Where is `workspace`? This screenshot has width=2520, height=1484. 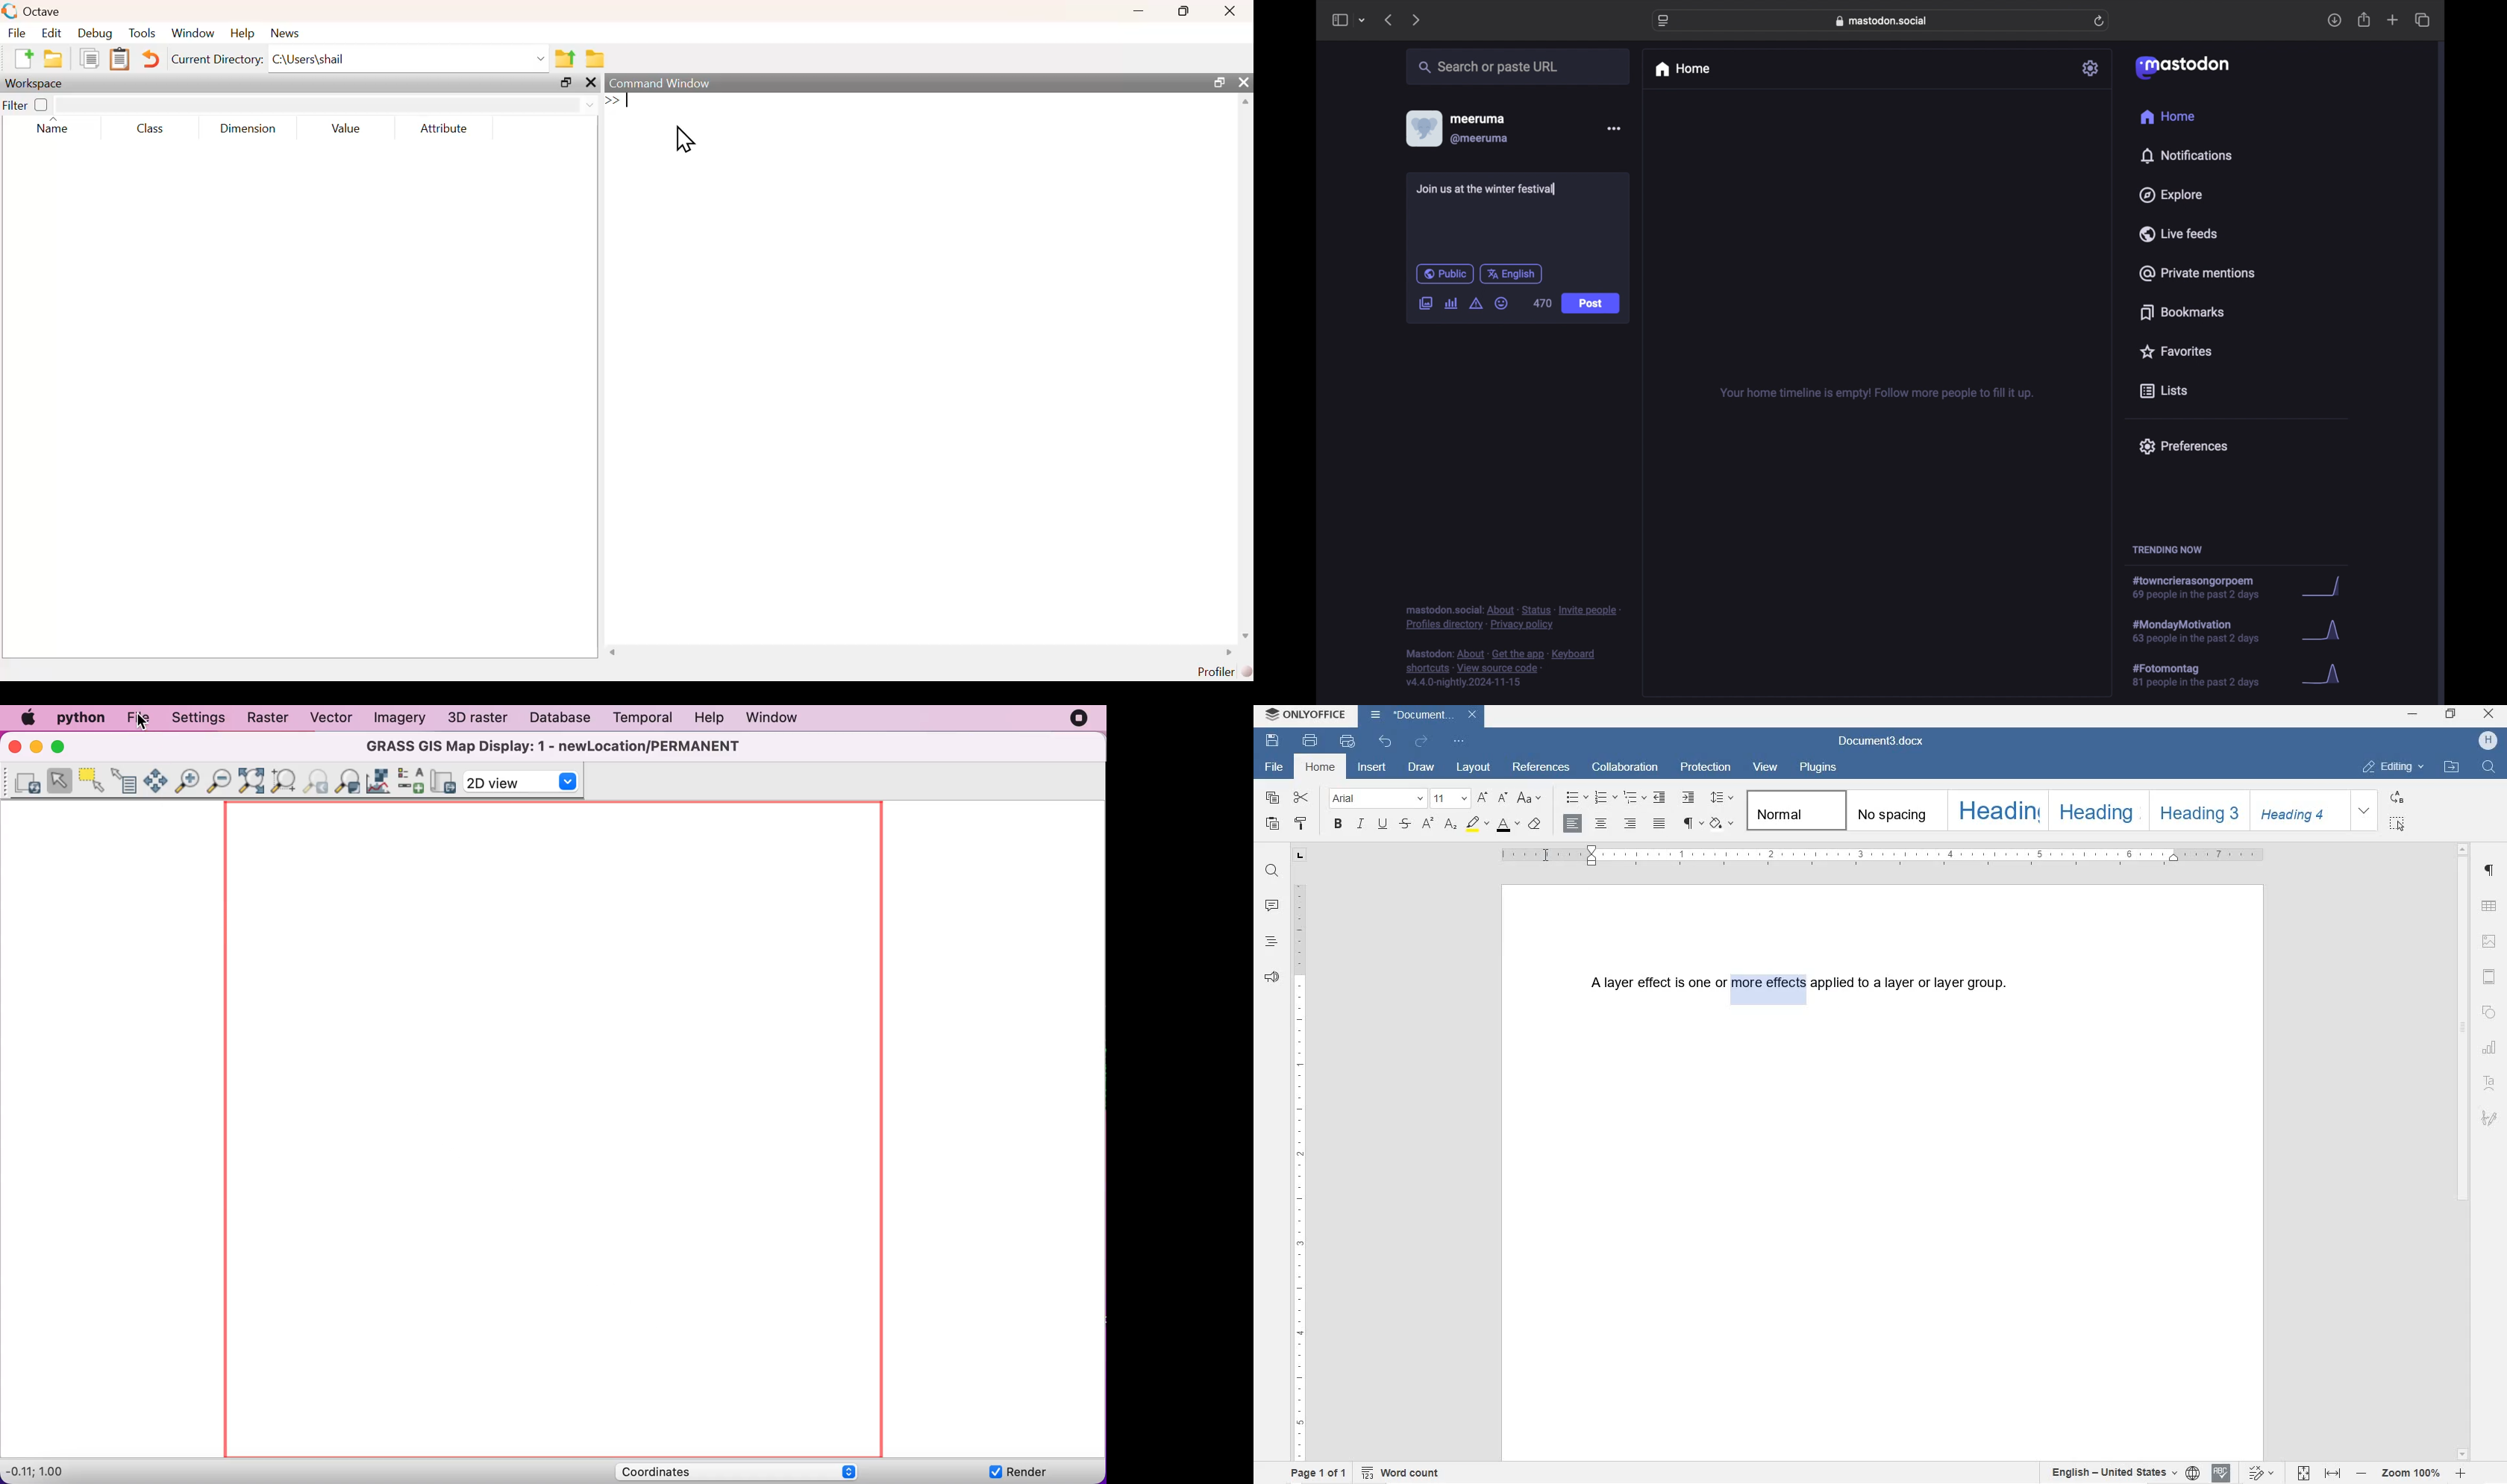 workspace is located at coordinates (37, 84).